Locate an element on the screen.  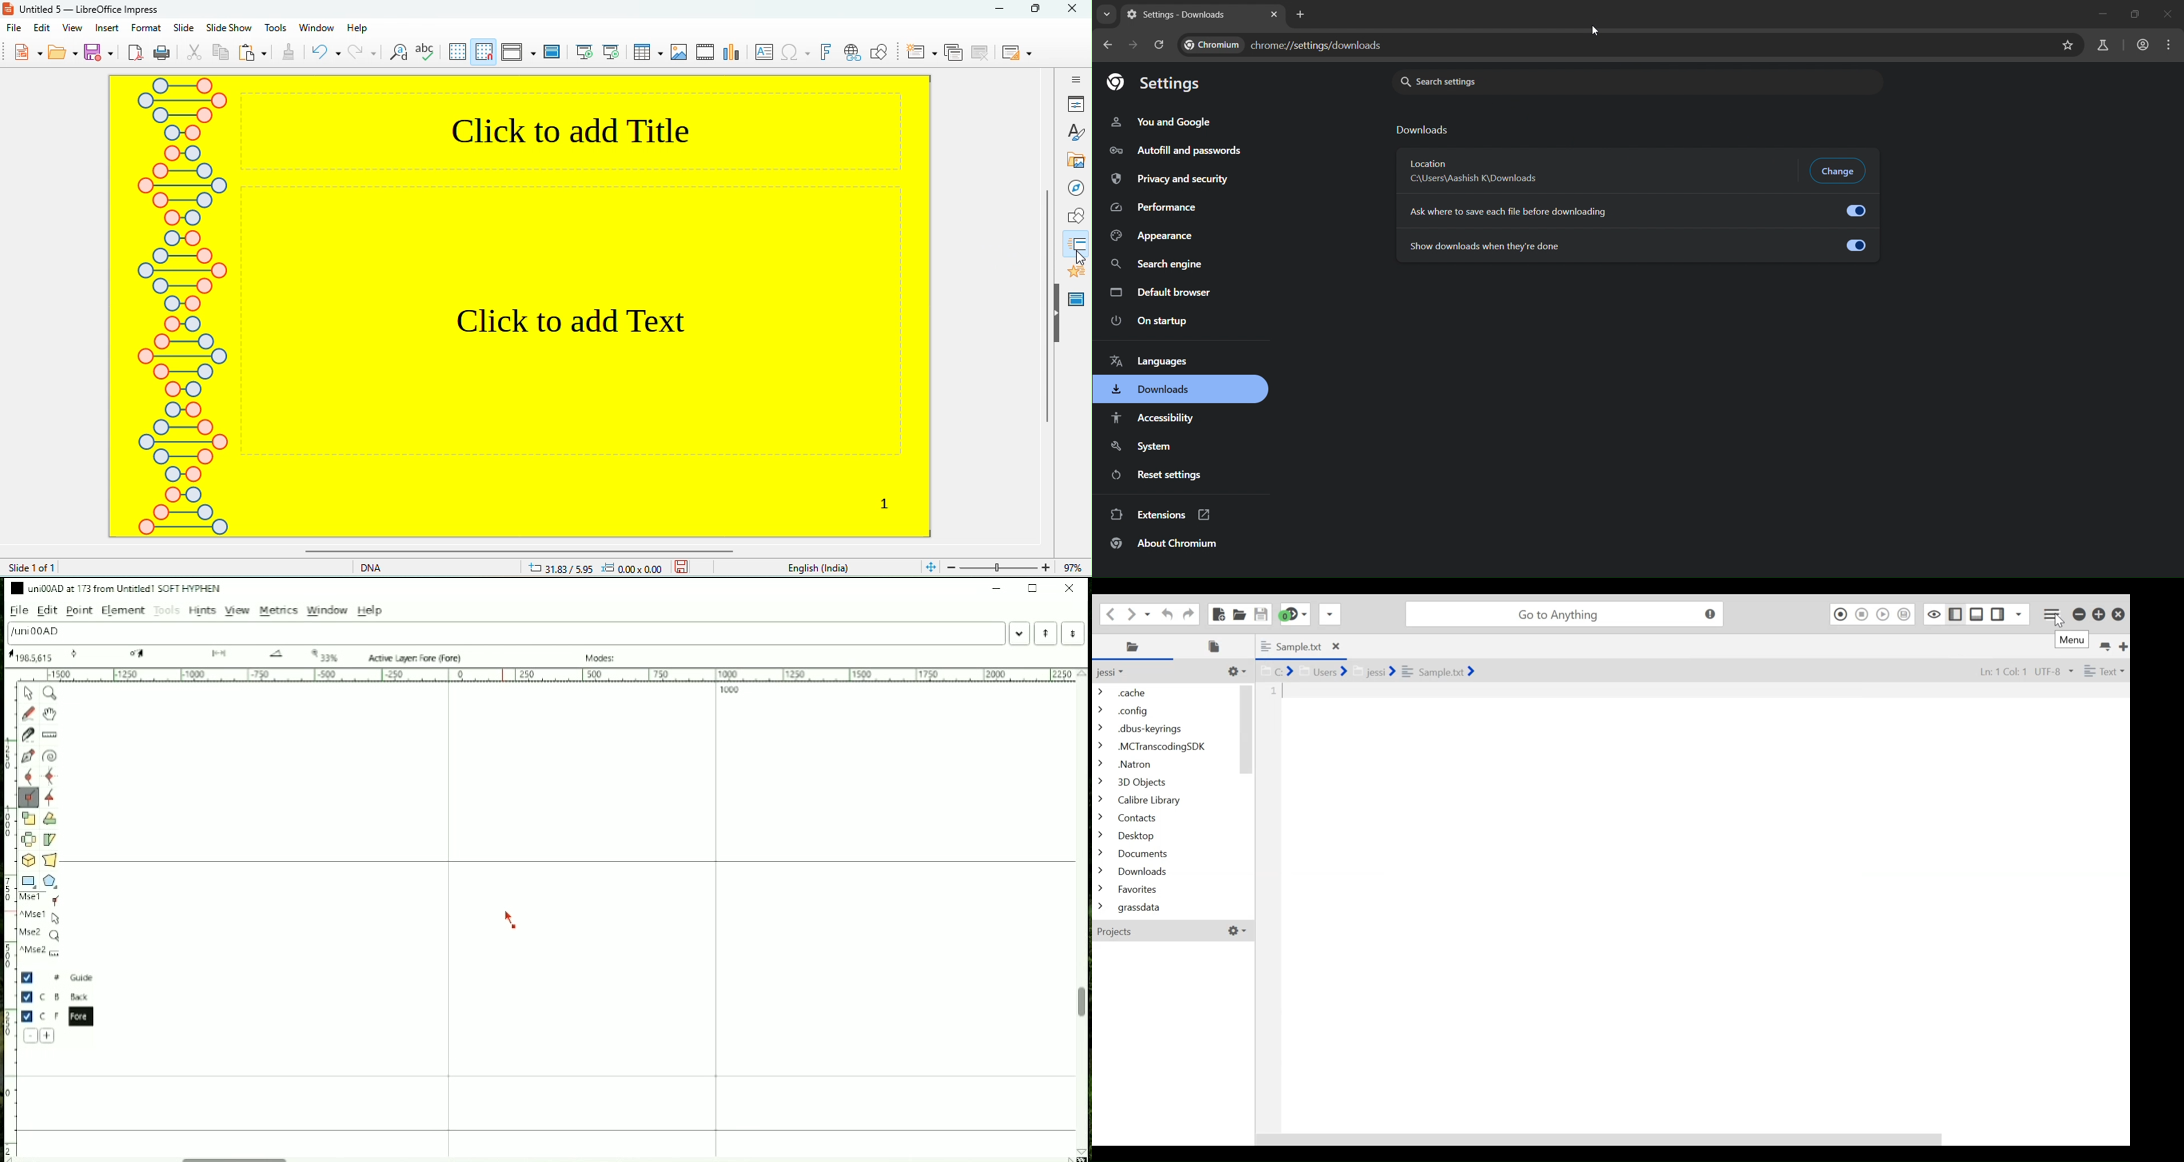
minimize is located at coordinates (2102, 14).